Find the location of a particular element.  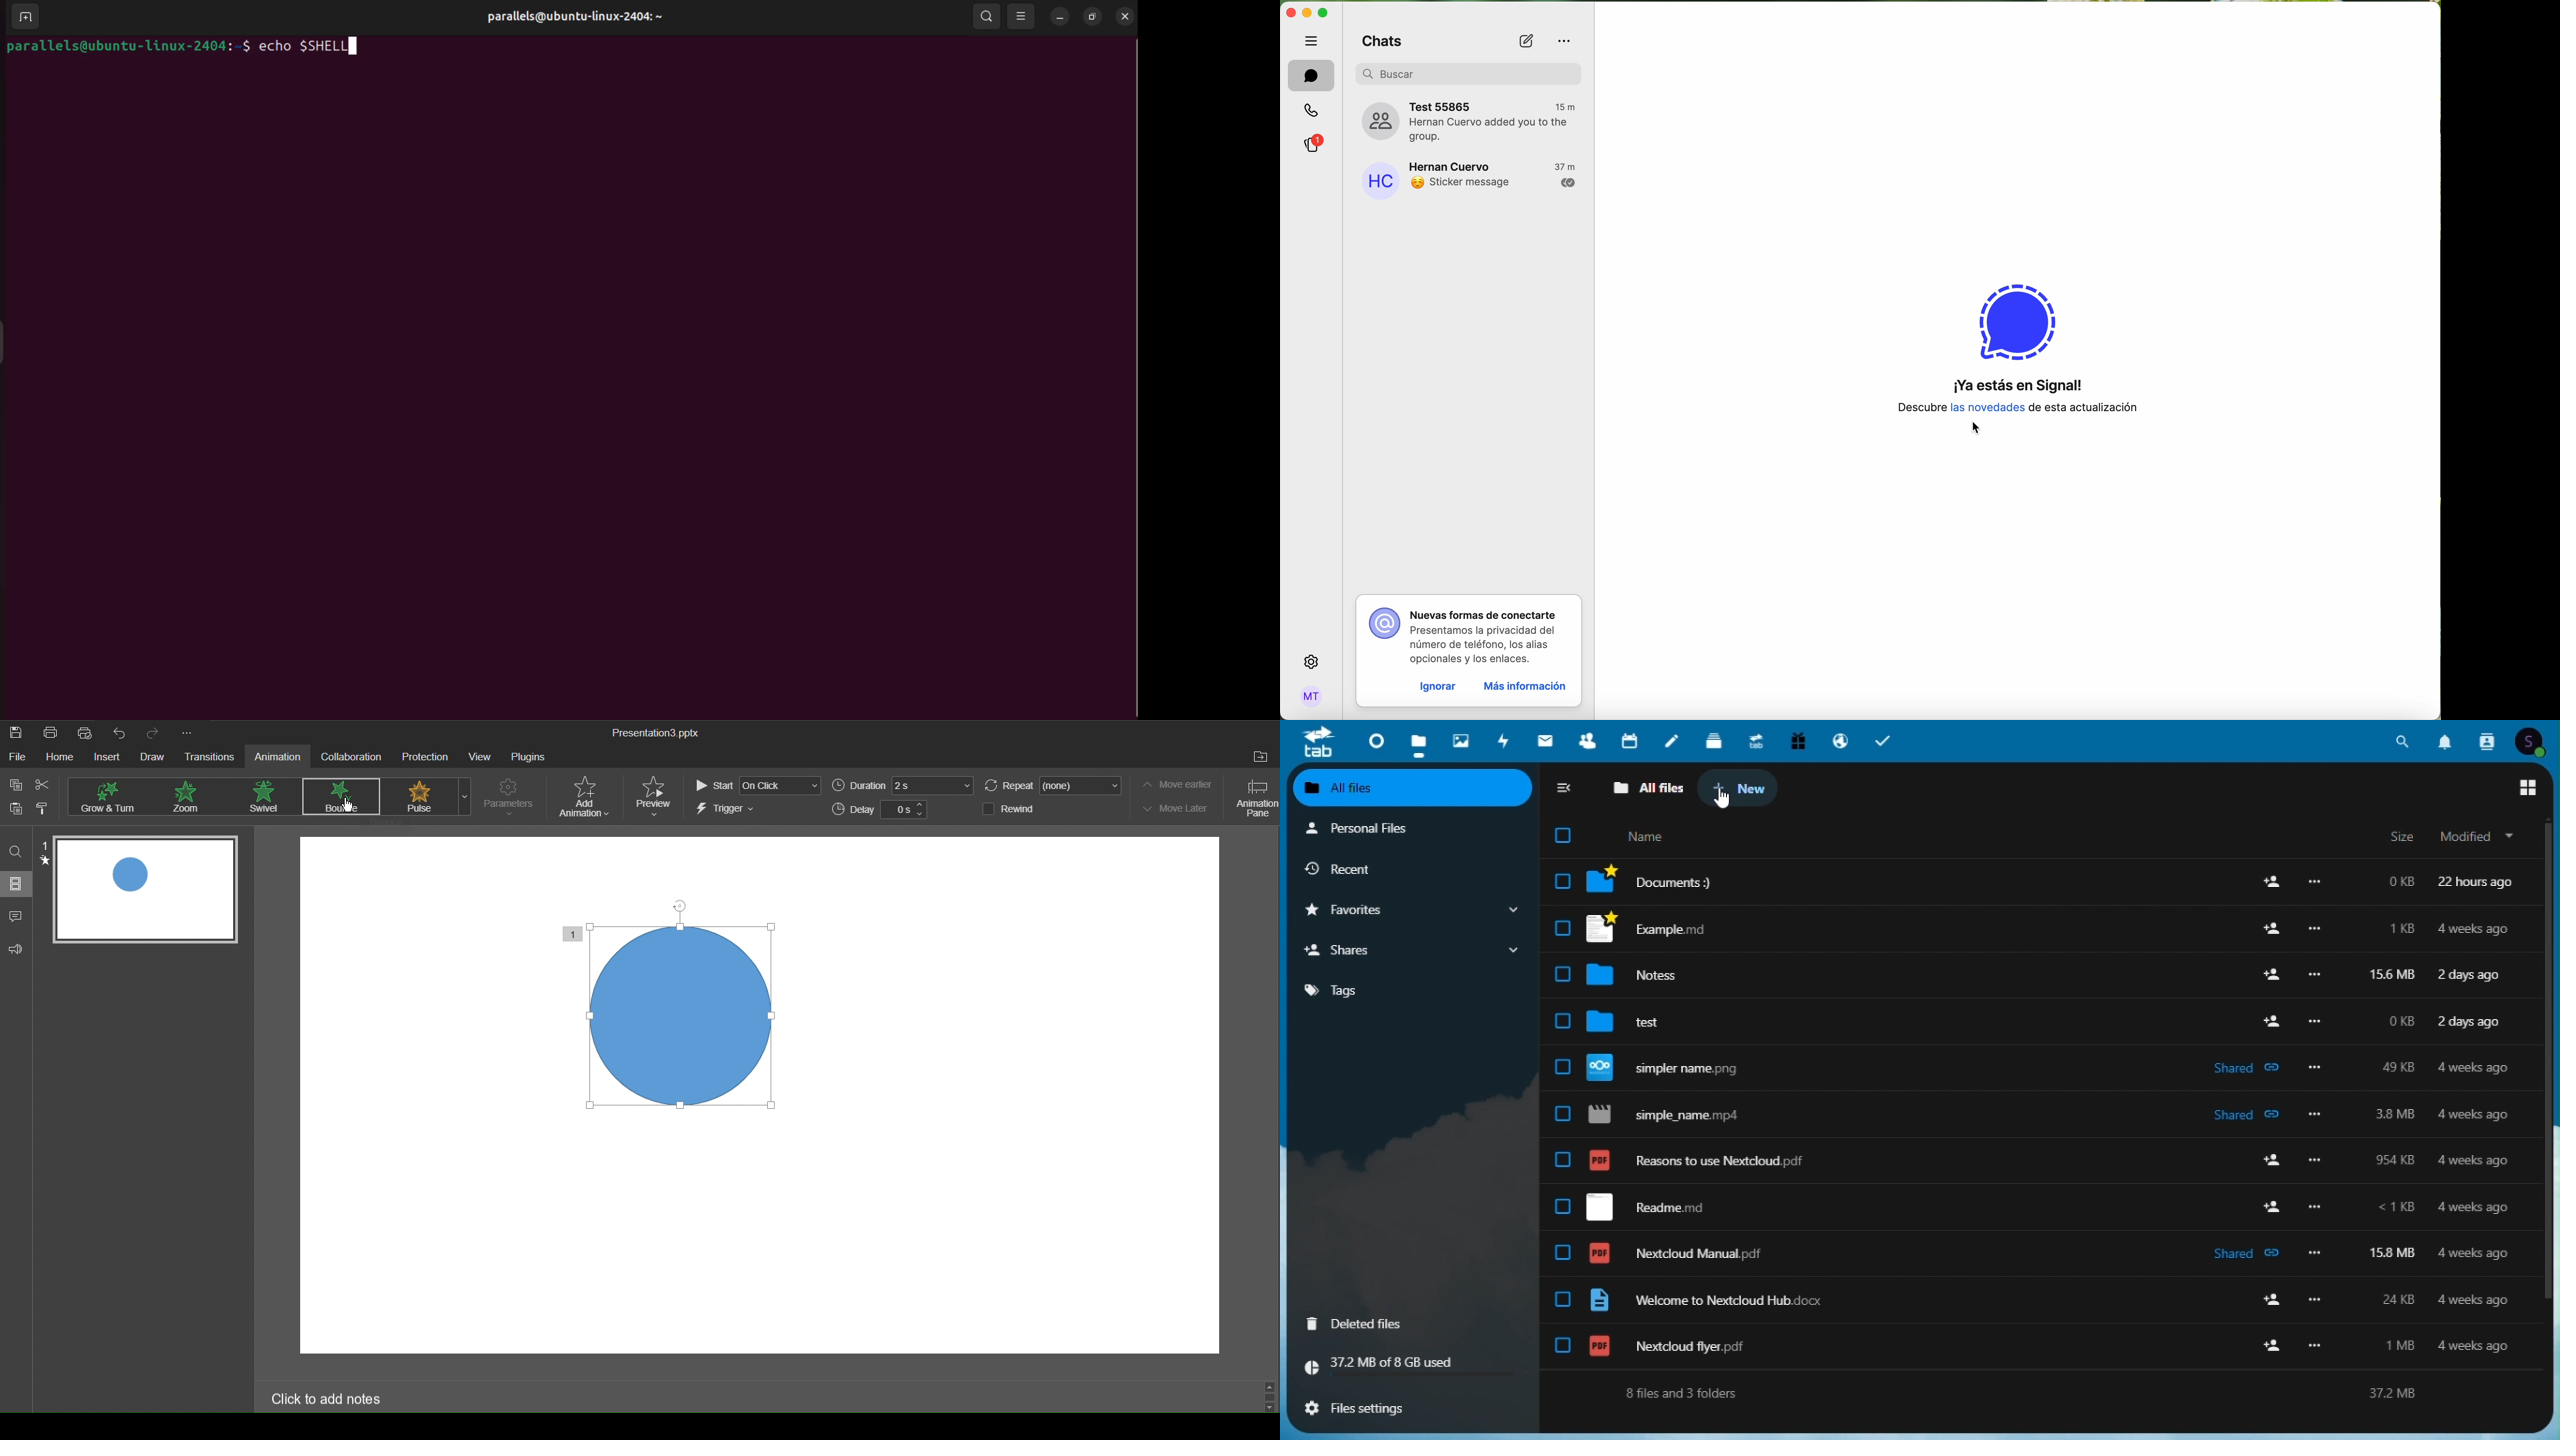

check box is located at coordinates (1562, 1252).